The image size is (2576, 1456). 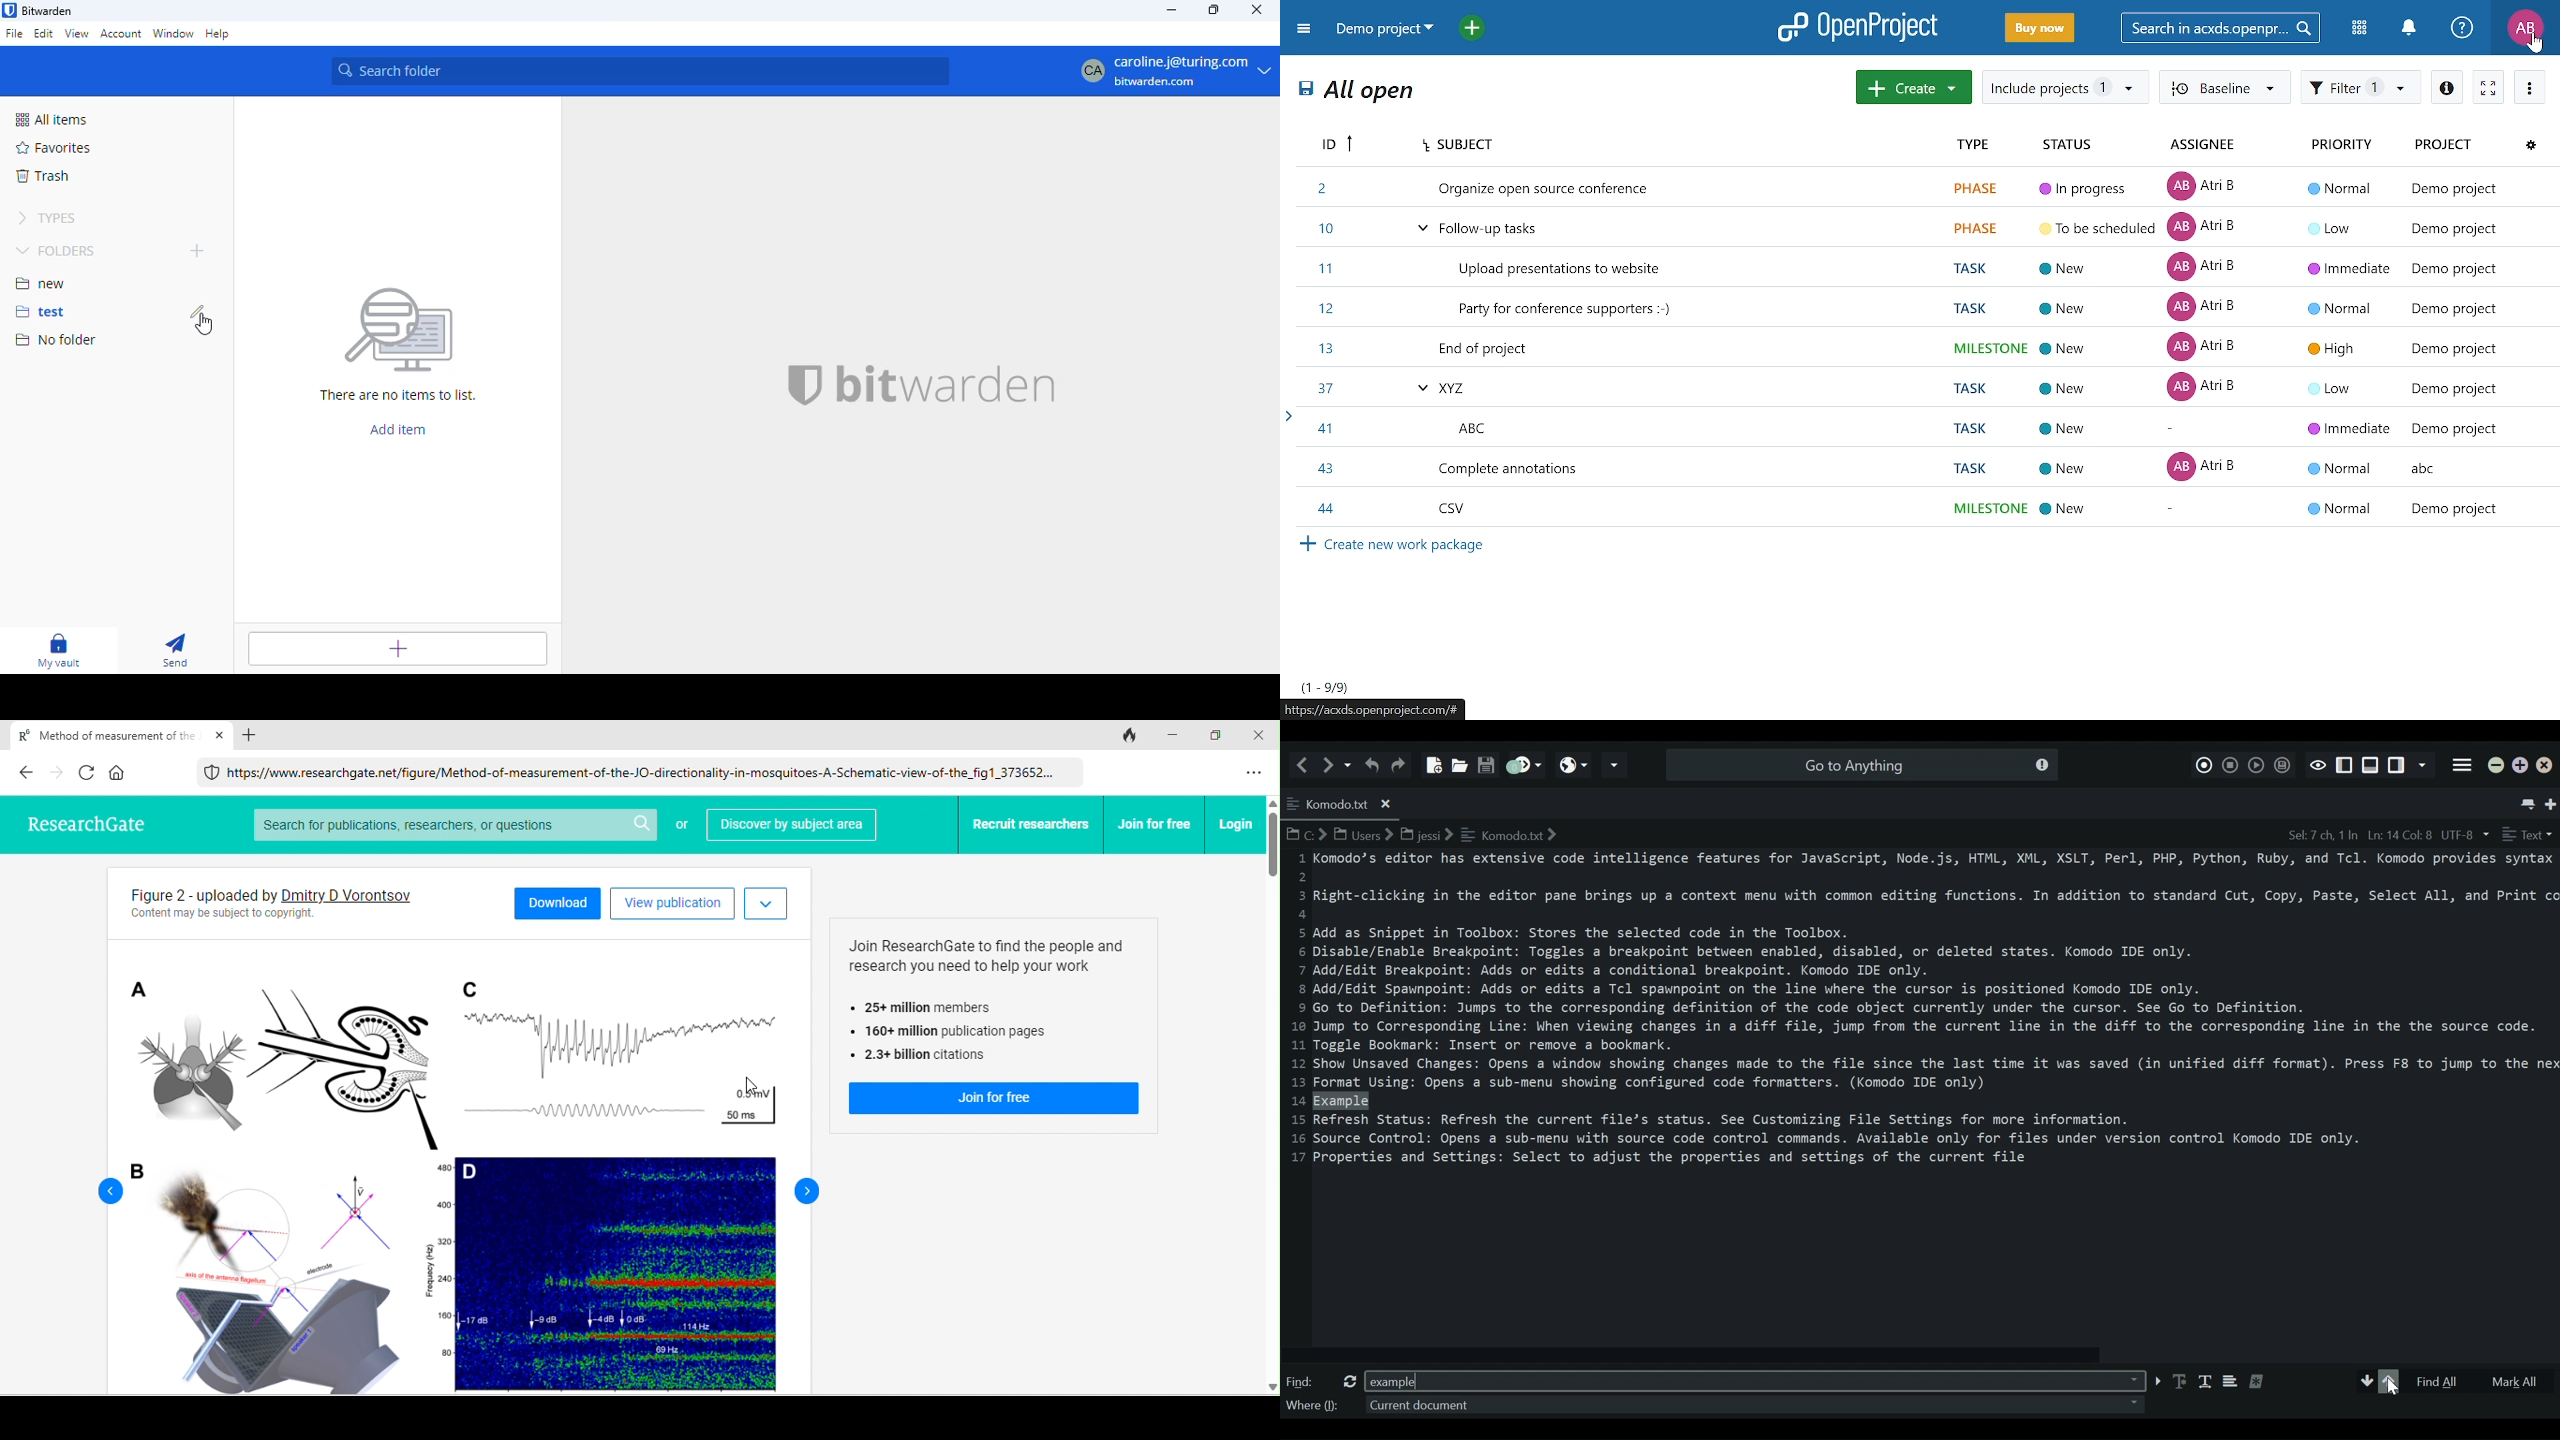 What do you see at coordinates (121, 35) in the screenshot?
I see `account` at bounding box center [121, 35].